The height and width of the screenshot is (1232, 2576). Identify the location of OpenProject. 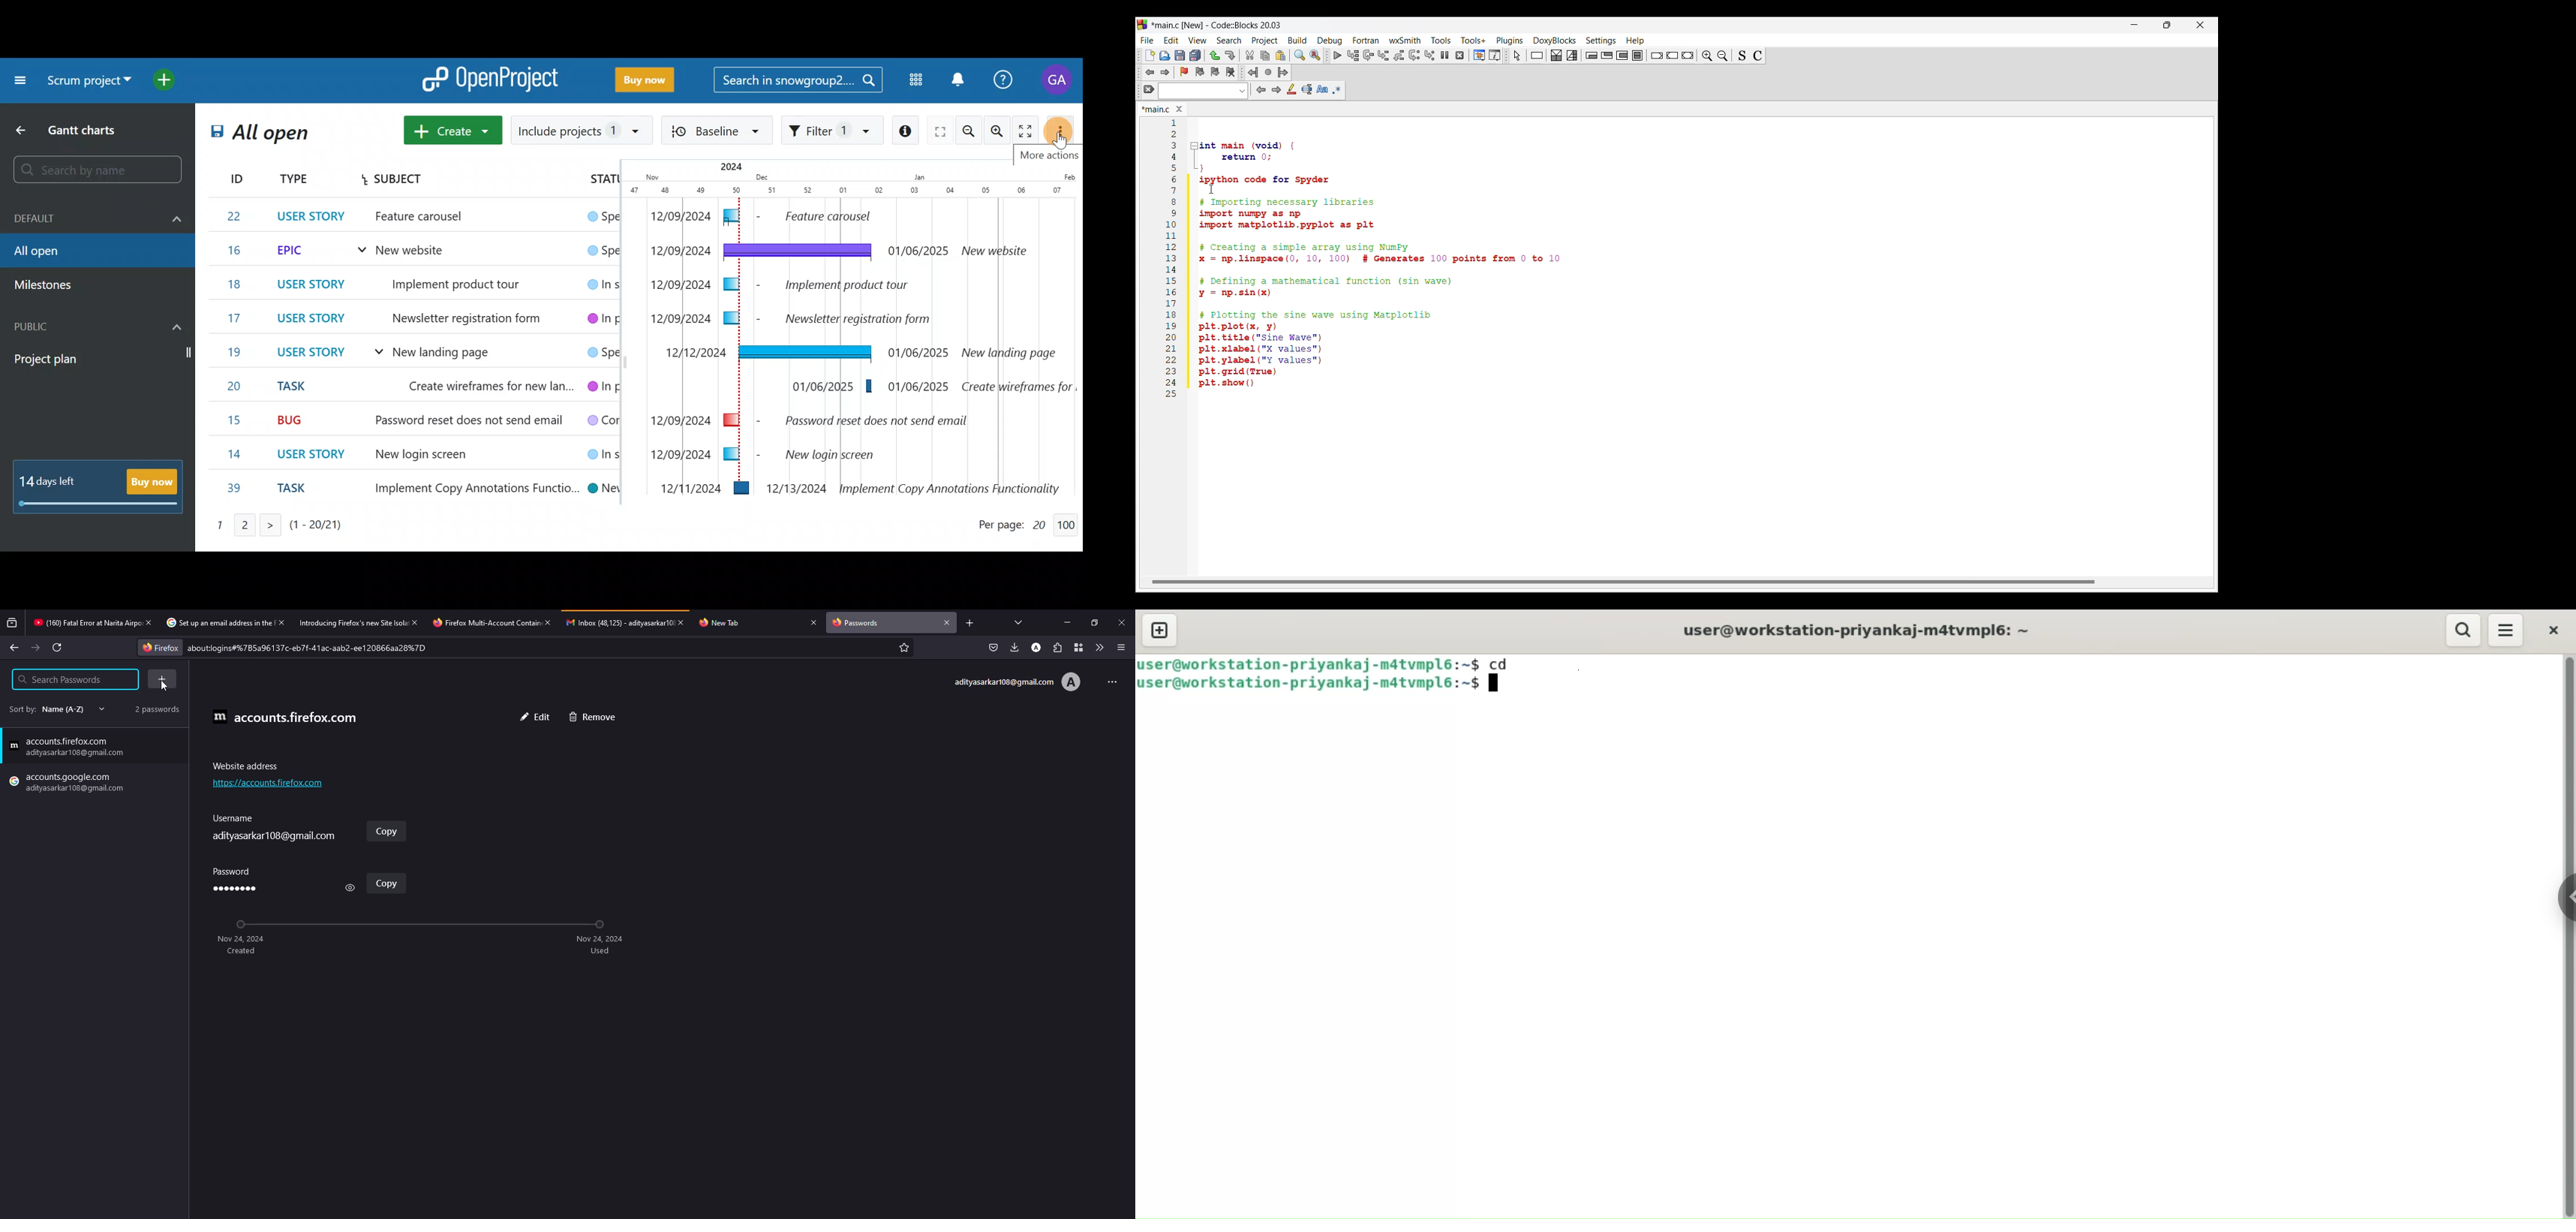
(494, 77).